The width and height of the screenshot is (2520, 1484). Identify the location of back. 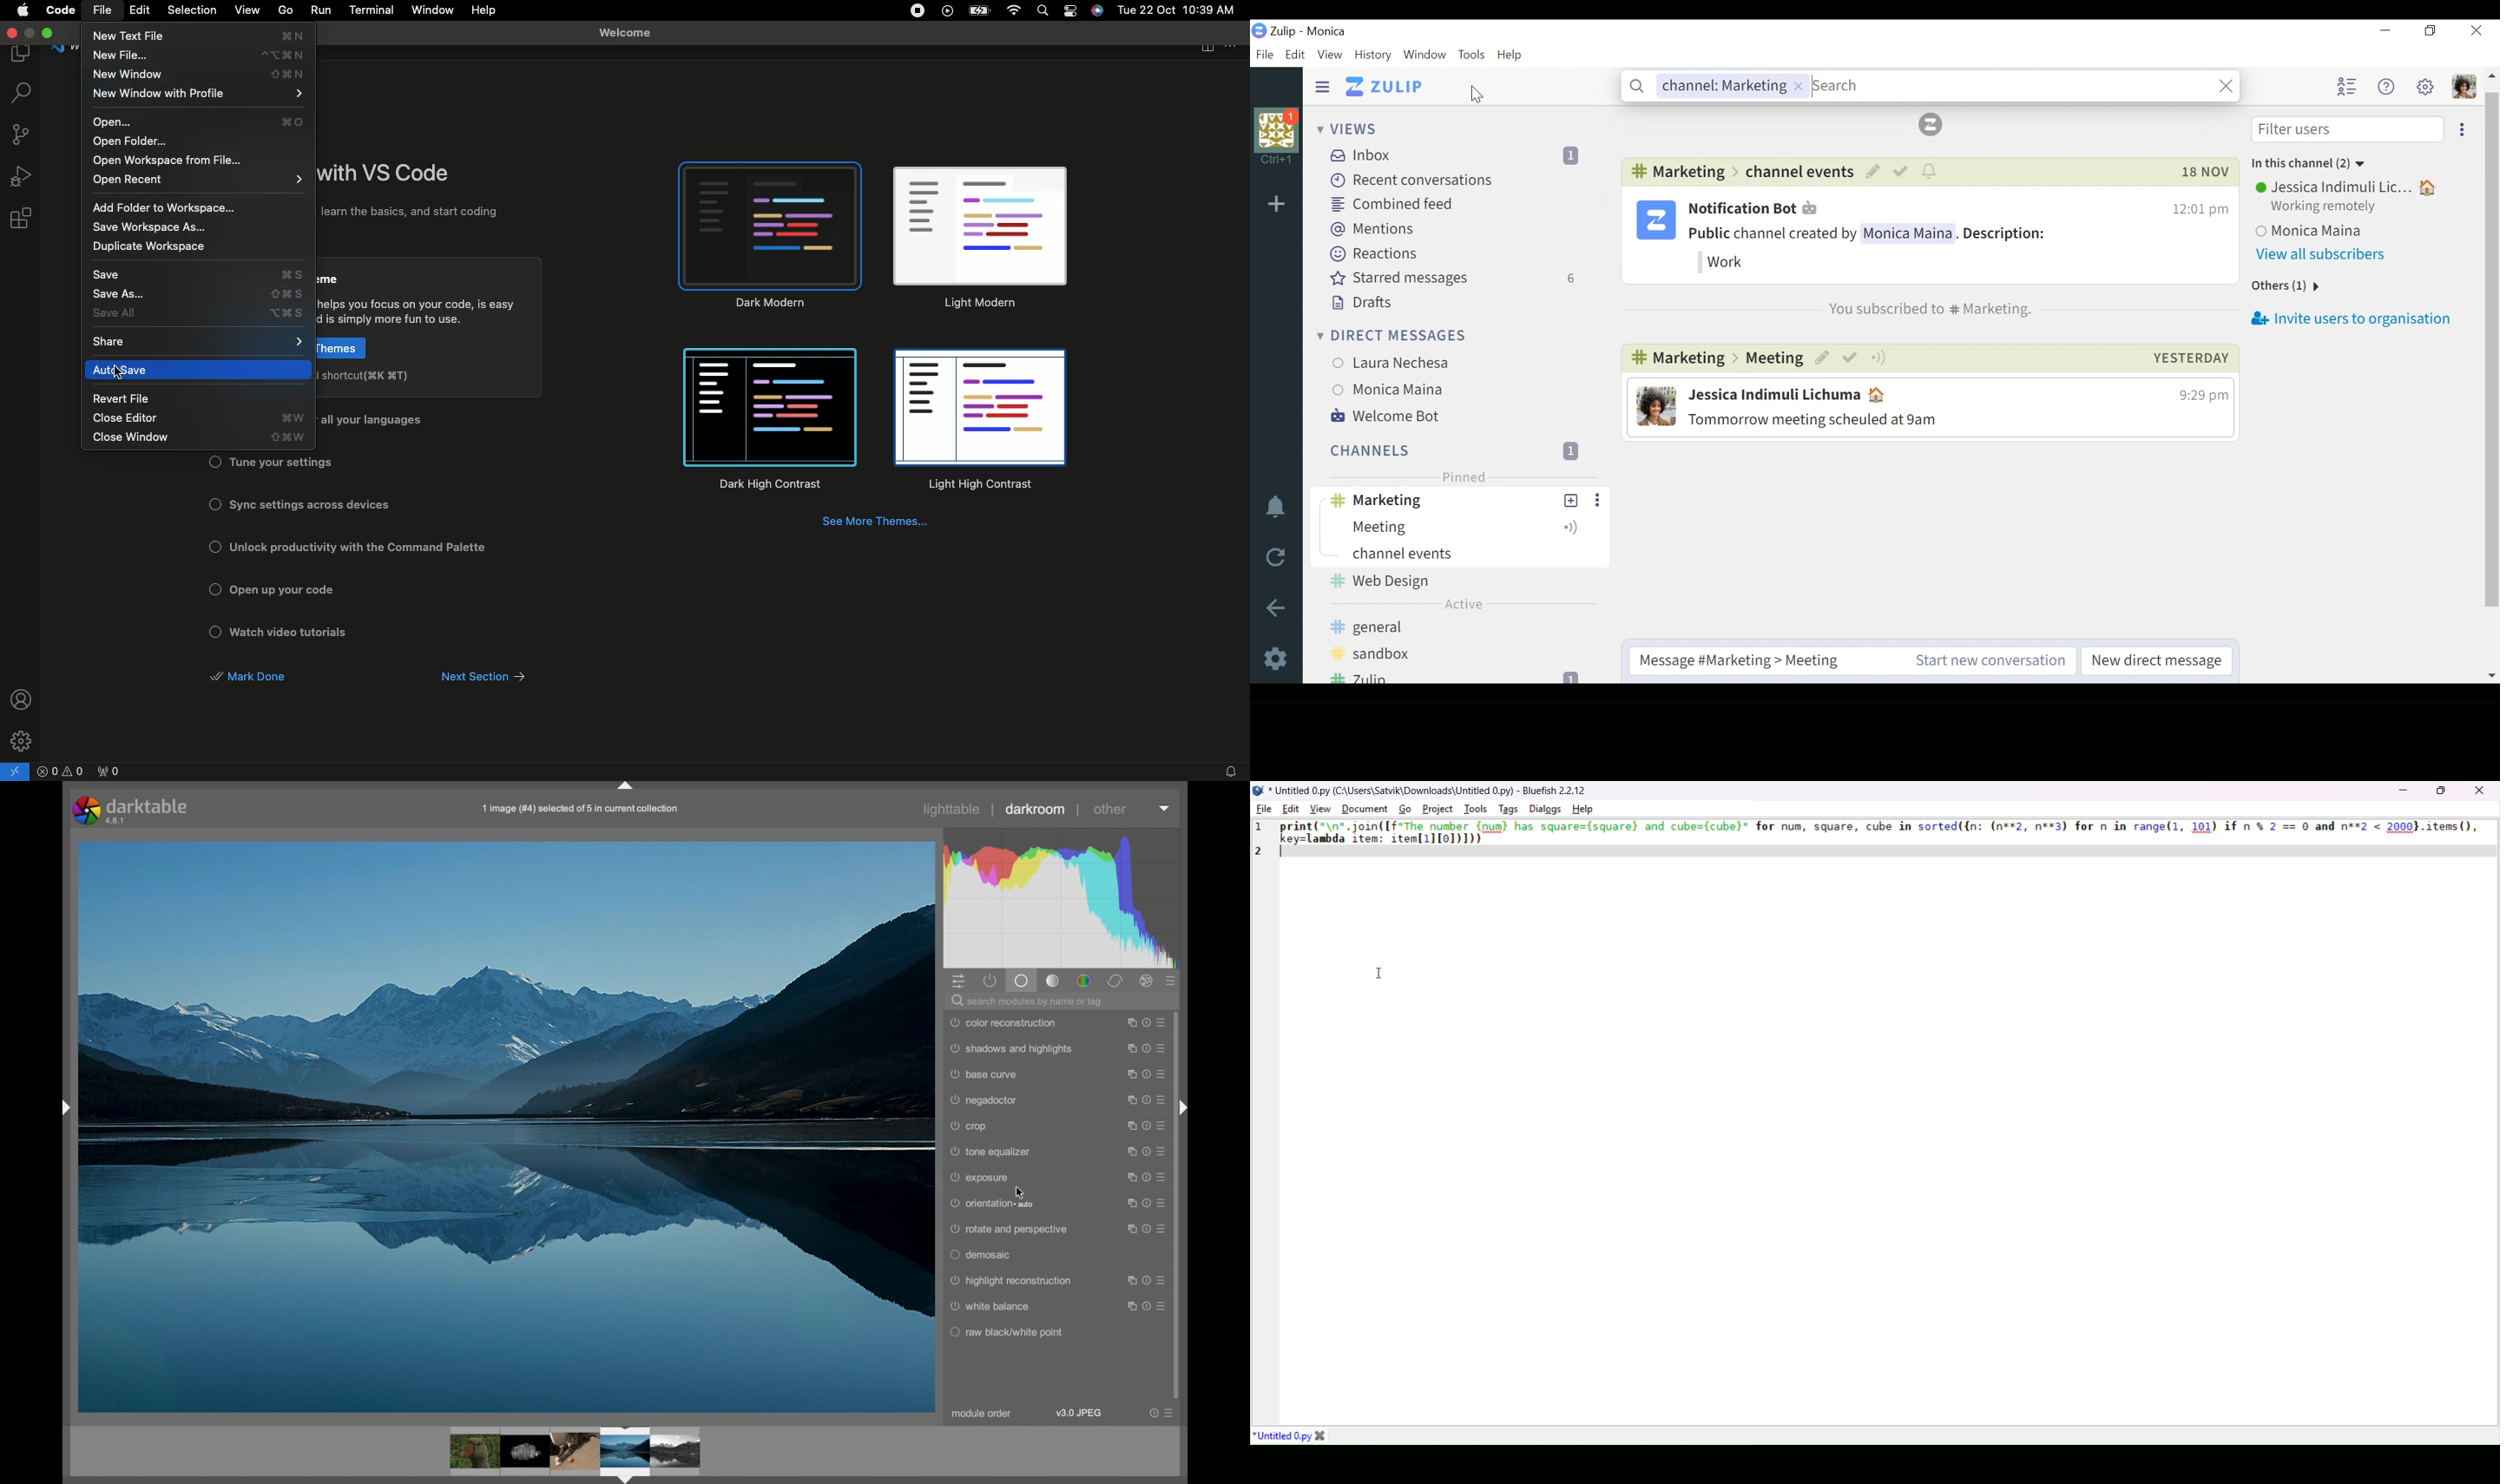
(1279, 607).